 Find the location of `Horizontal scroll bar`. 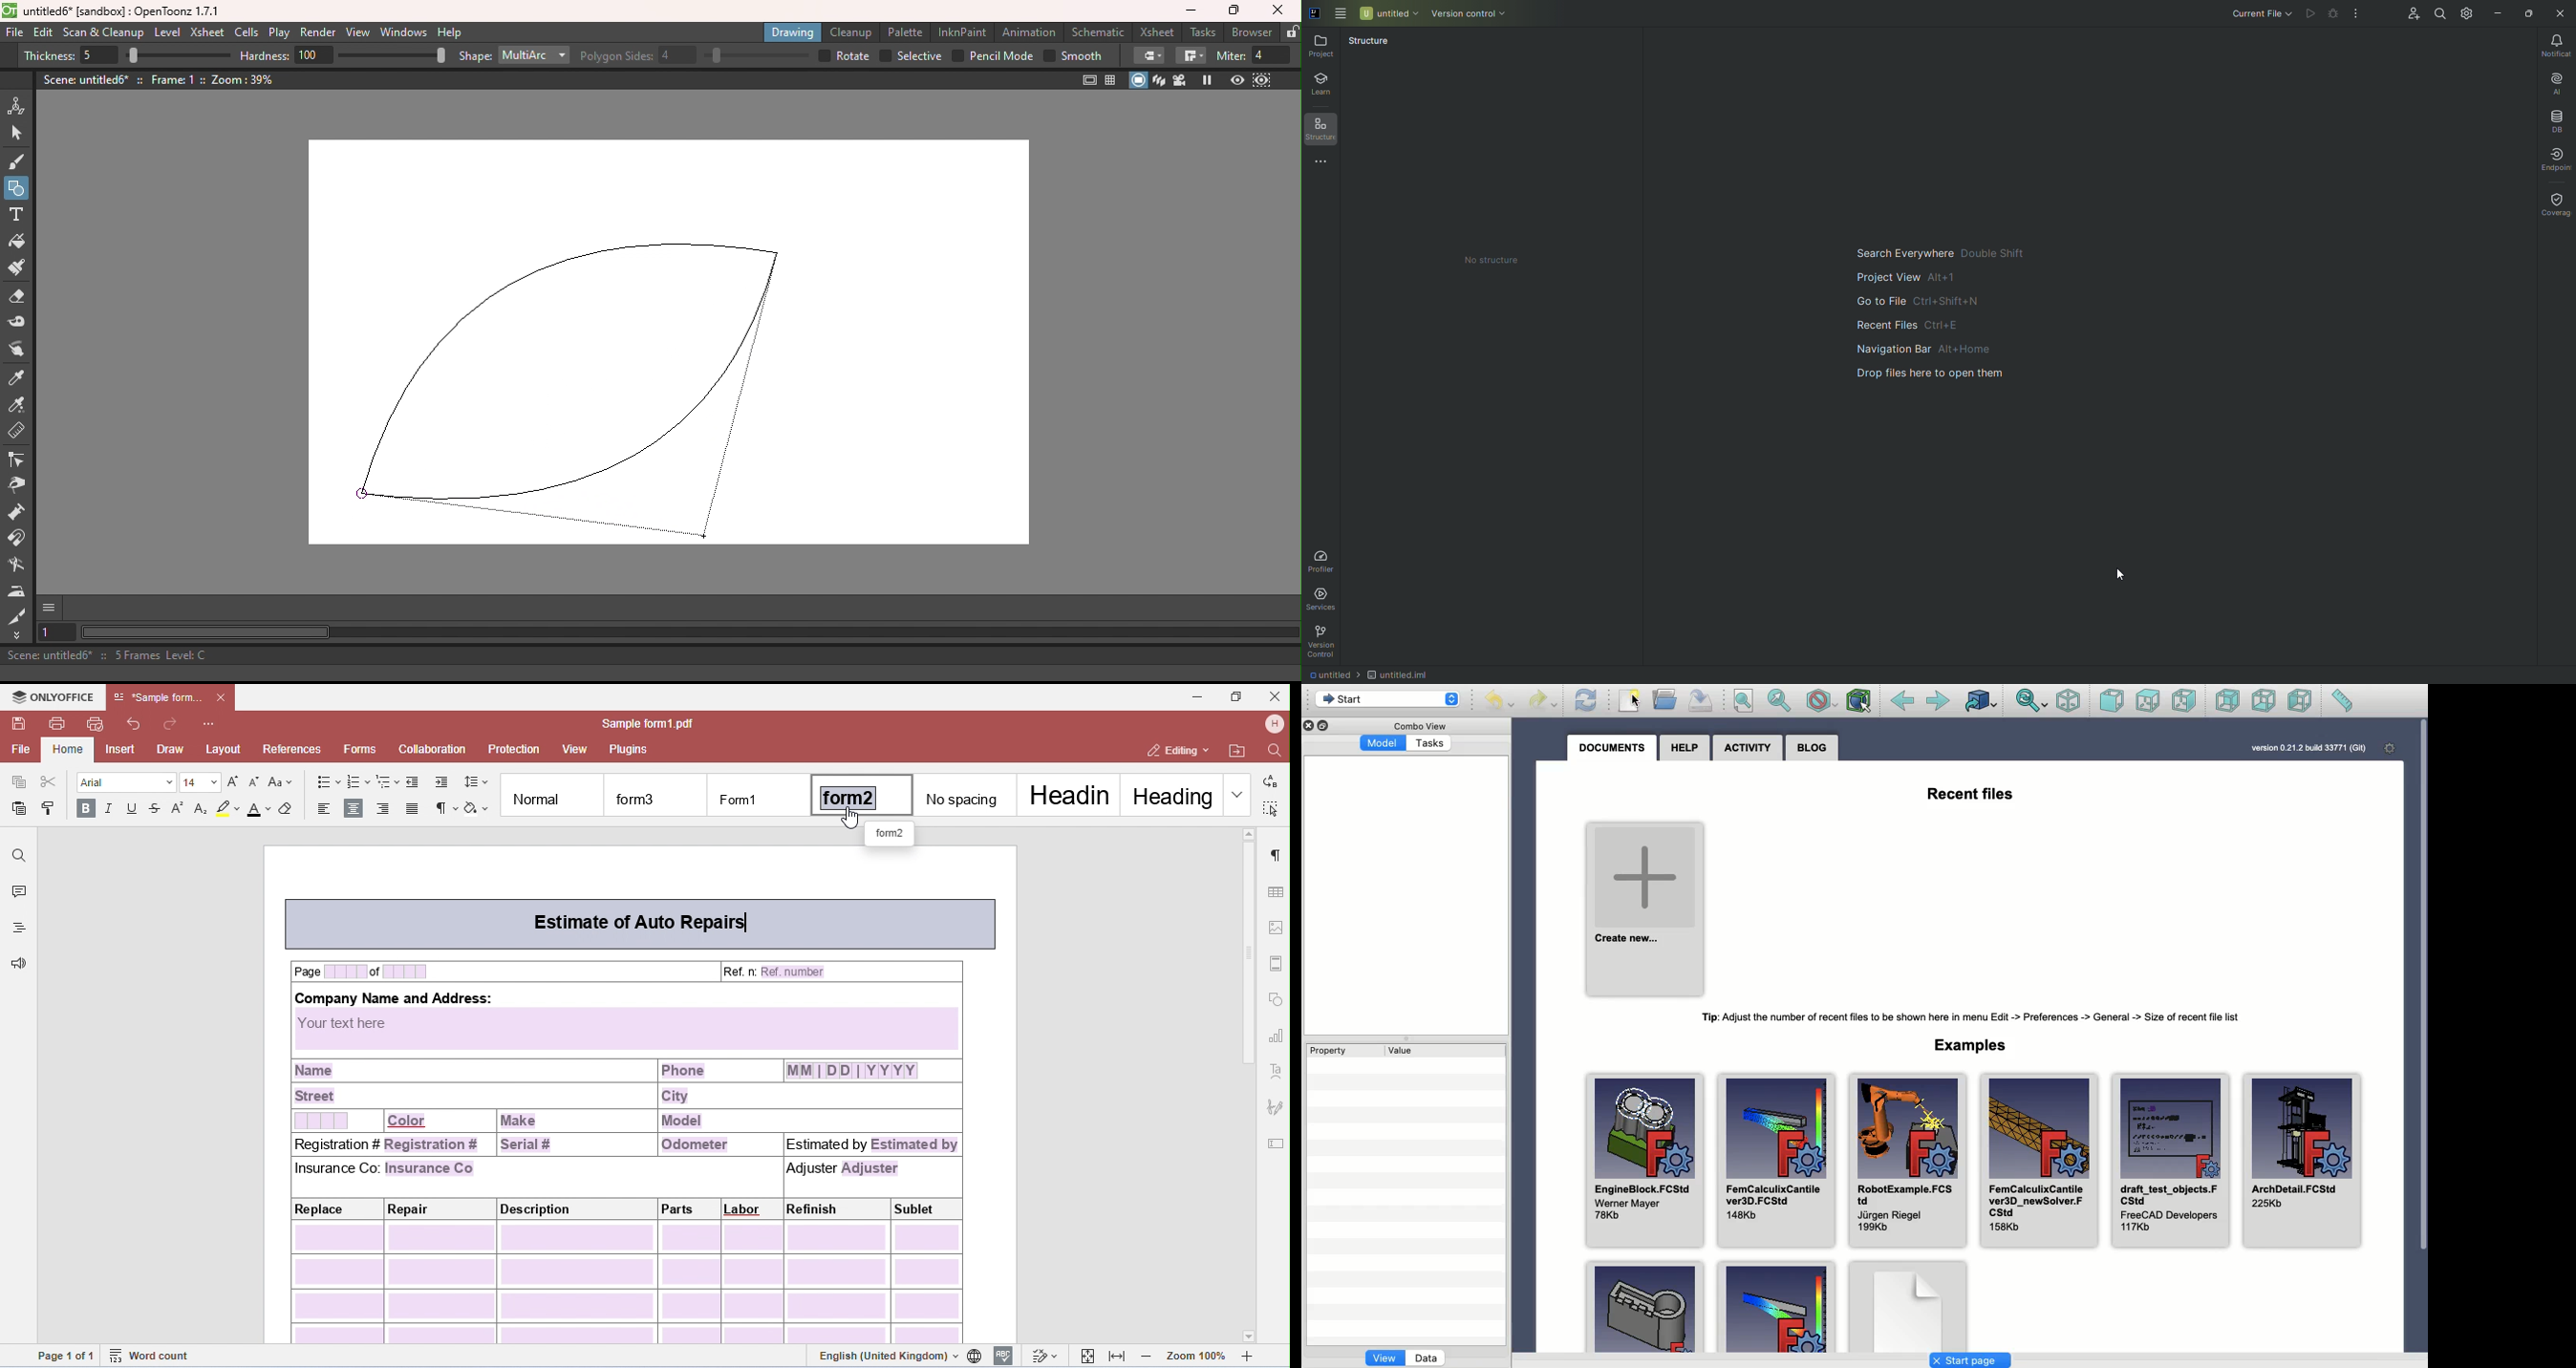

Horizontal scroll bar is located at coordinates (689, 633).